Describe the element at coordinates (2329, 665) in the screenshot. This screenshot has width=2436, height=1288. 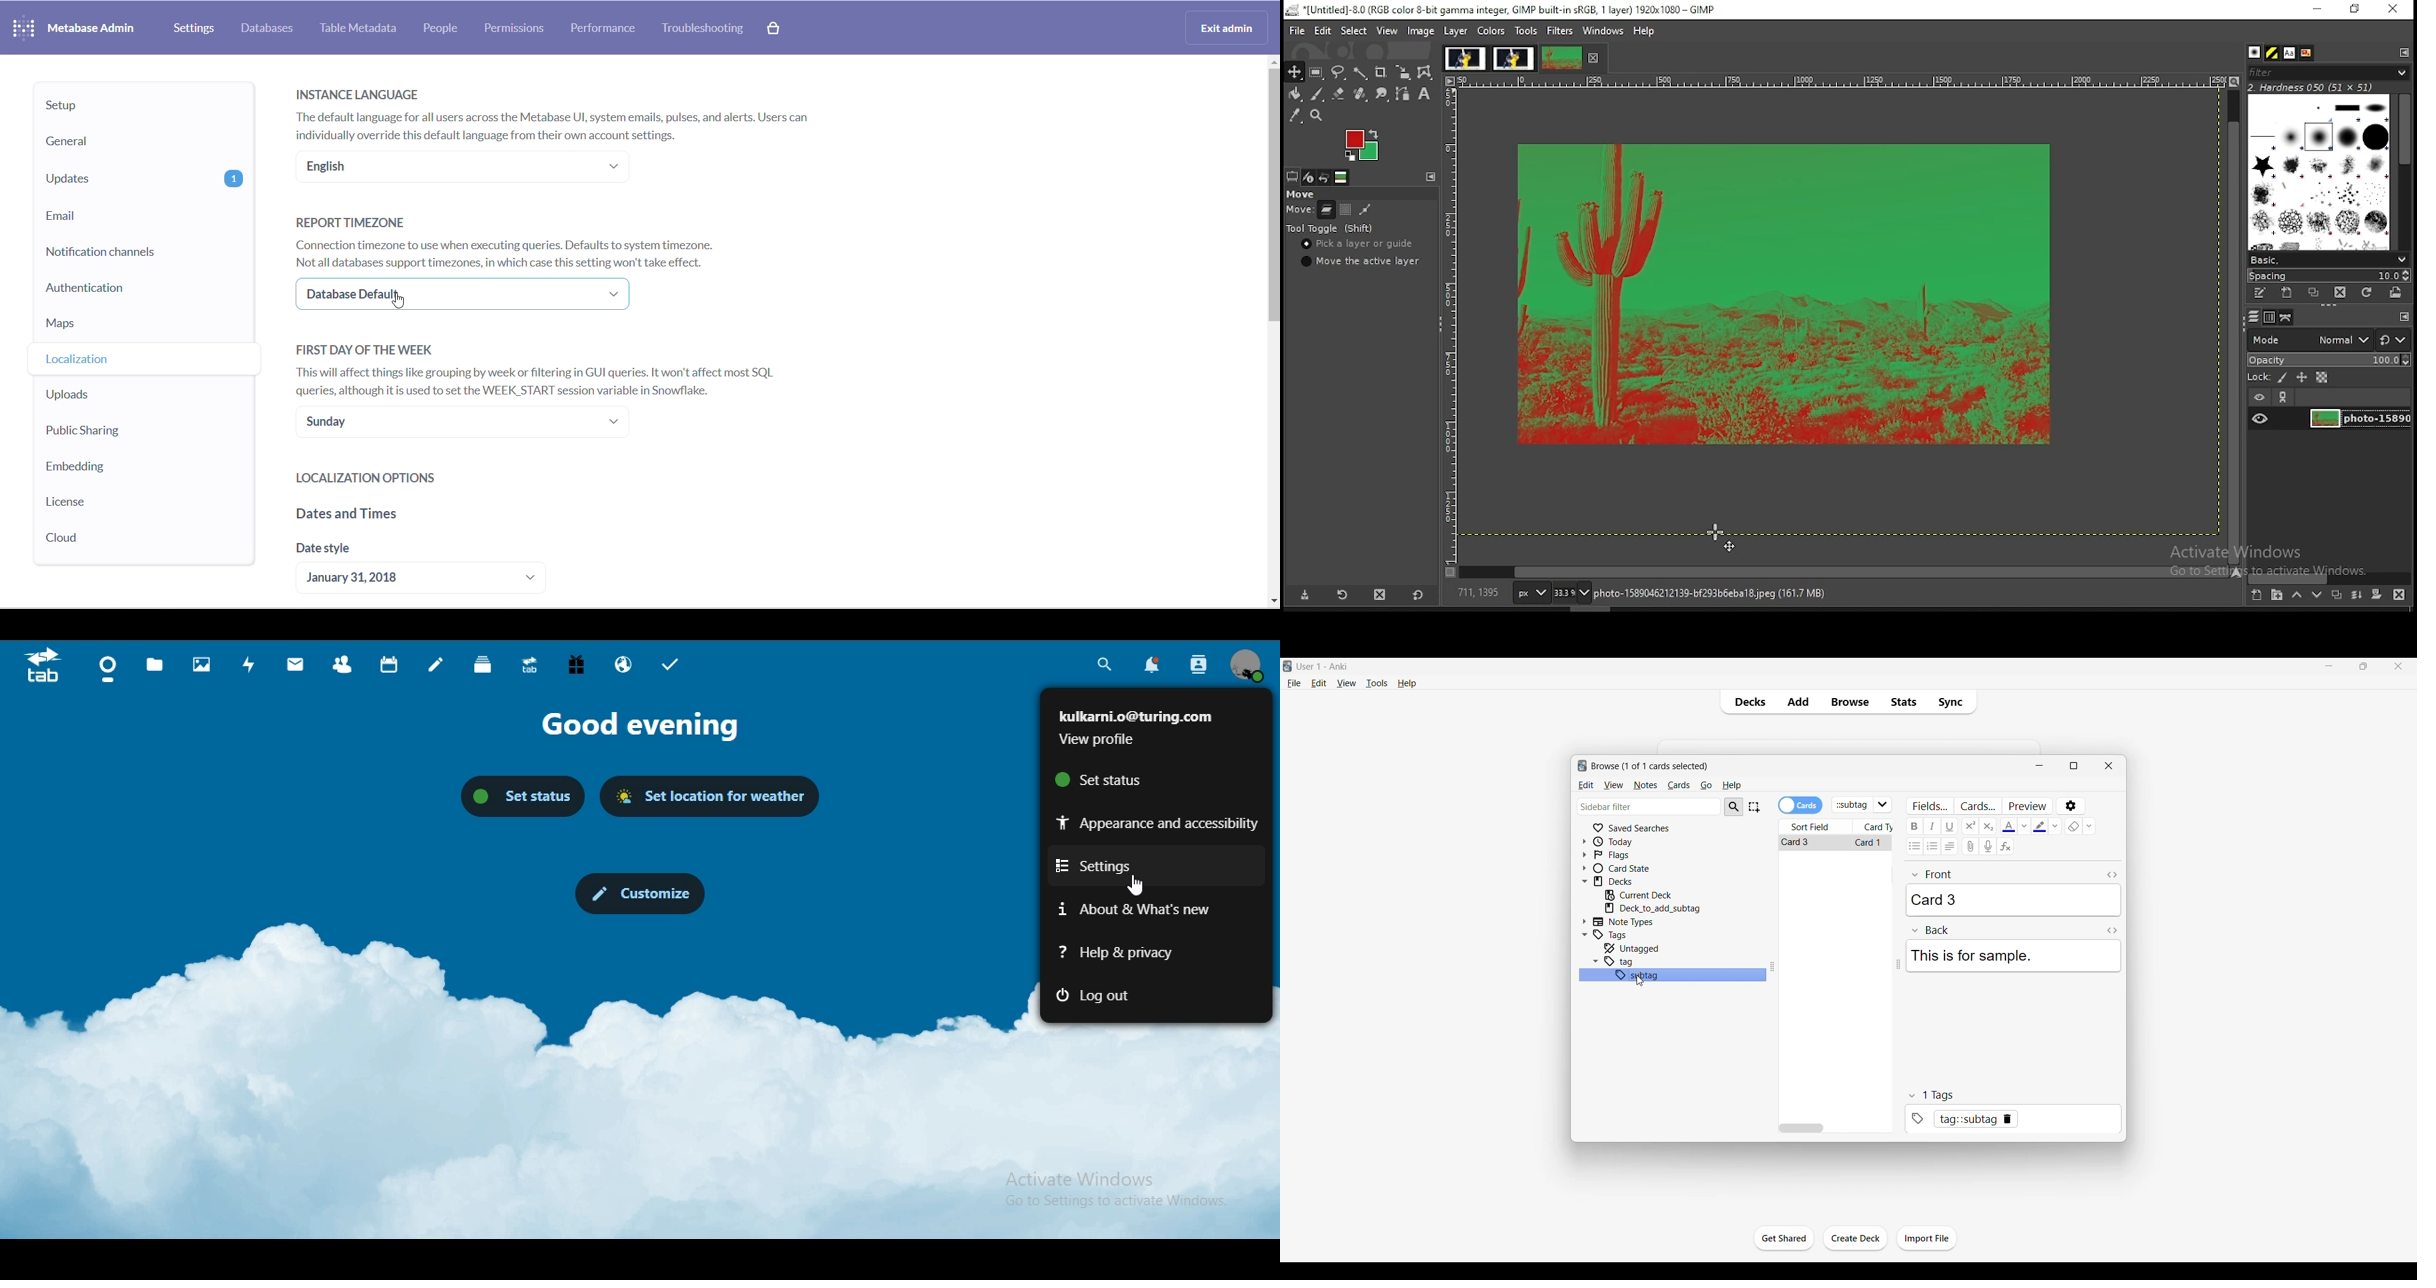
I see `Minimize` at that location.